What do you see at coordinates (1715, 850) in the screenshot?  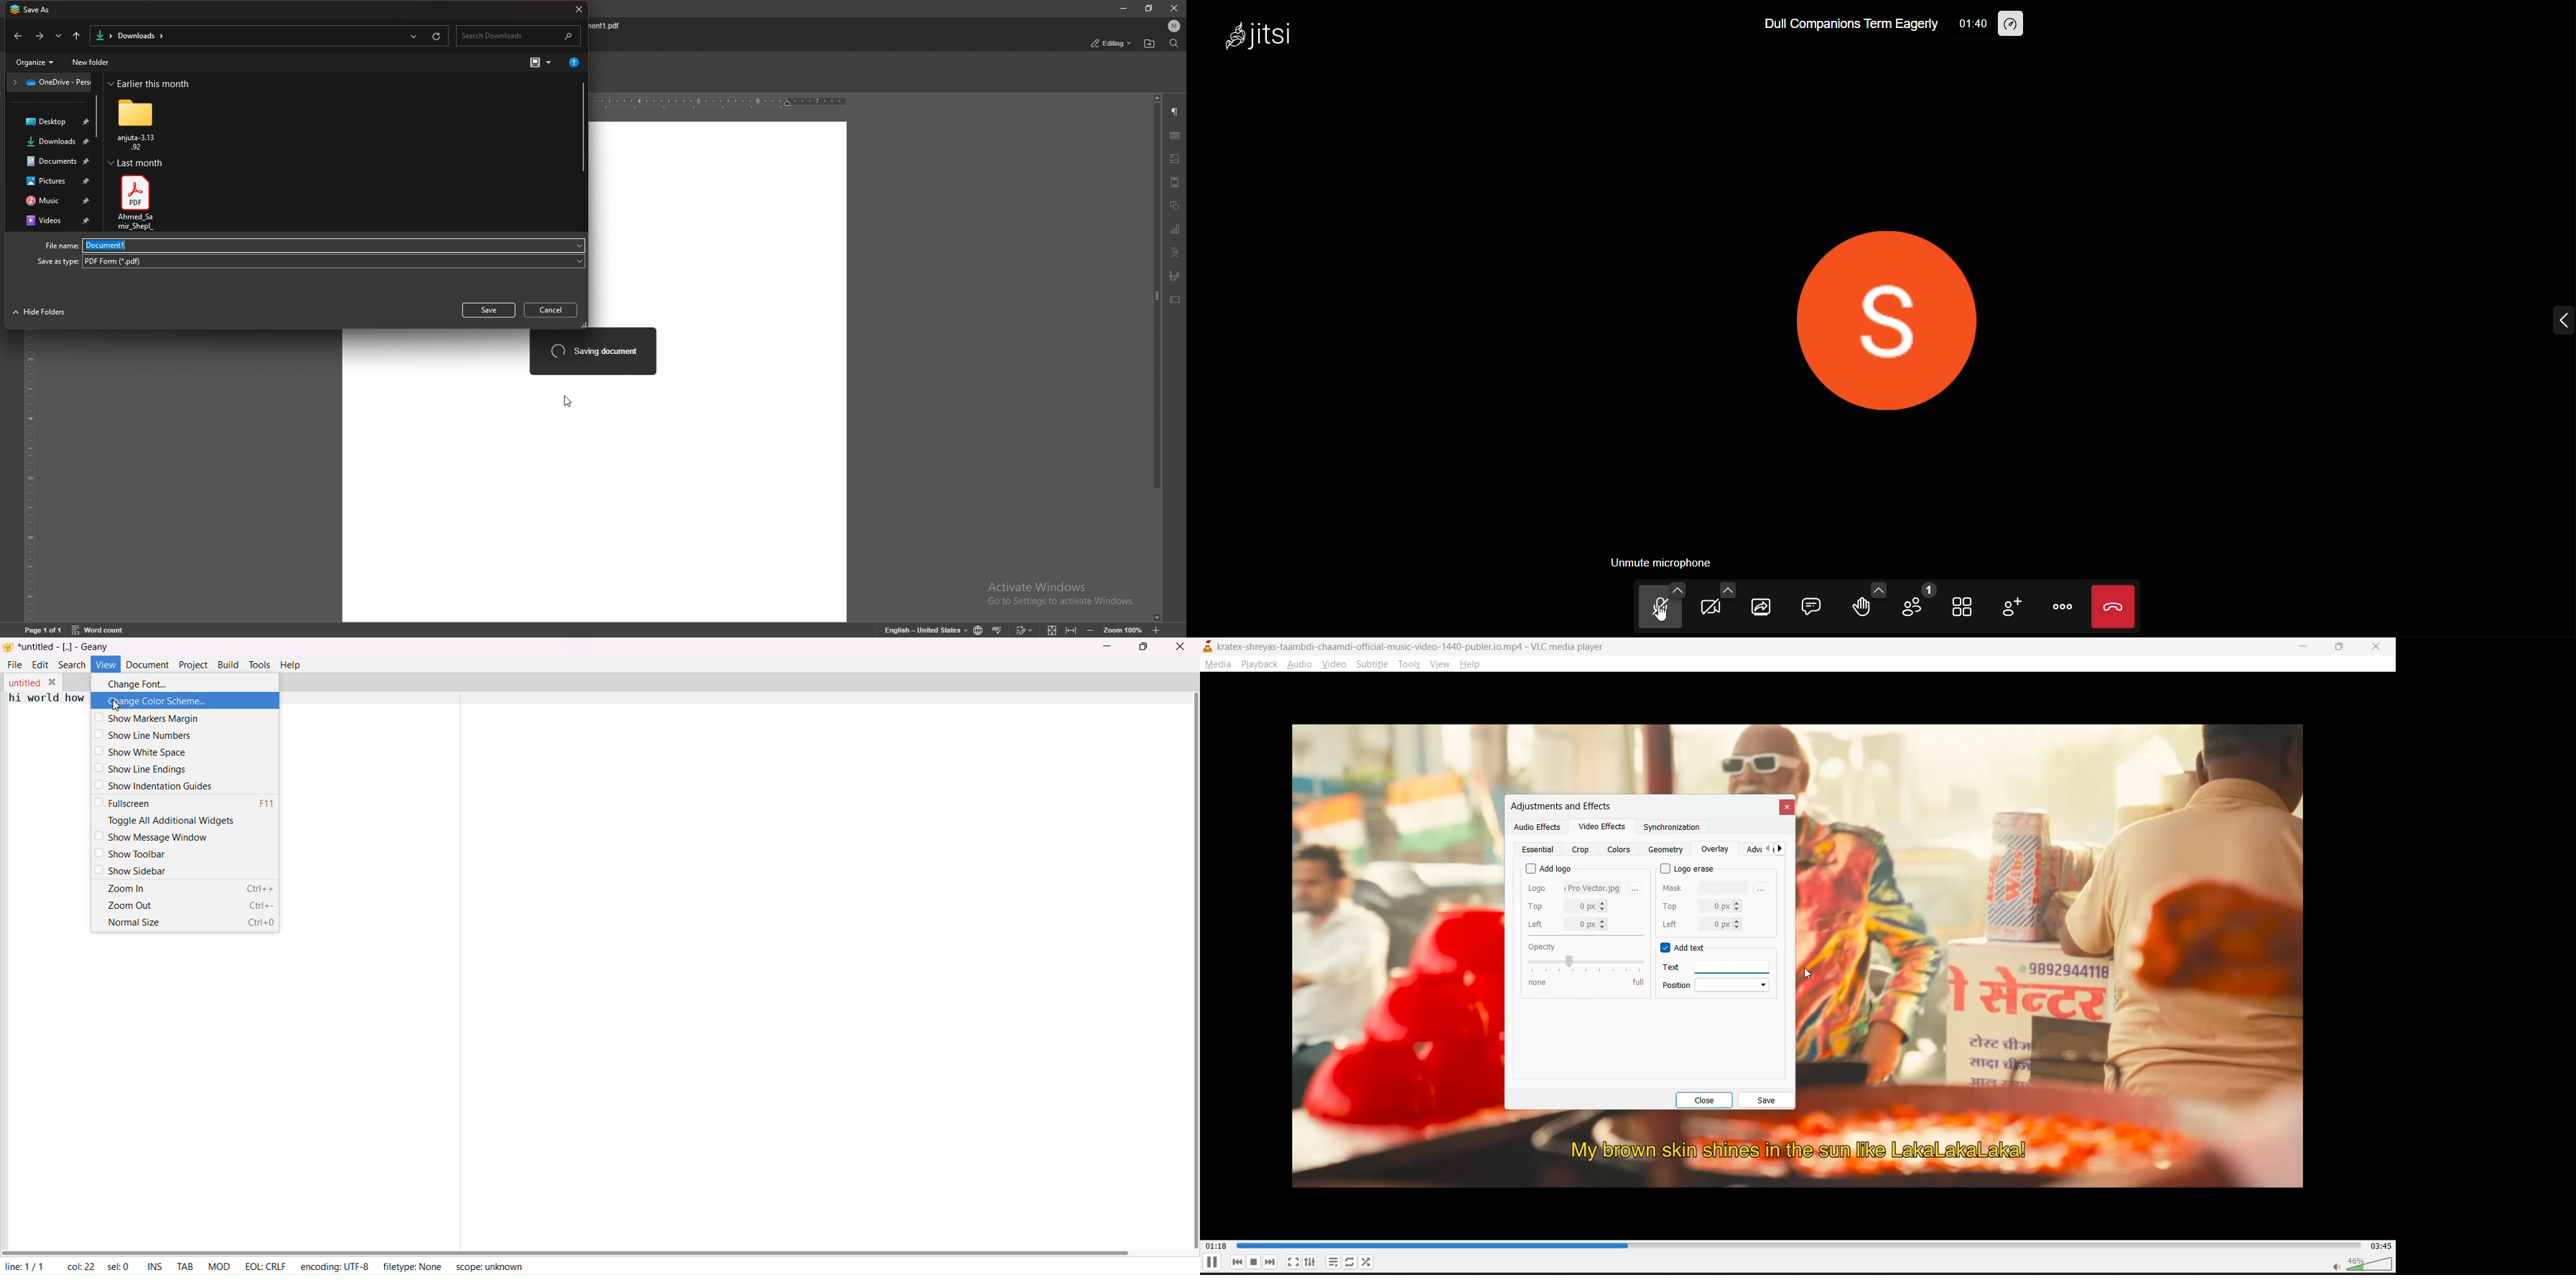 I see `overlay` at bounding box center [1715, 850].